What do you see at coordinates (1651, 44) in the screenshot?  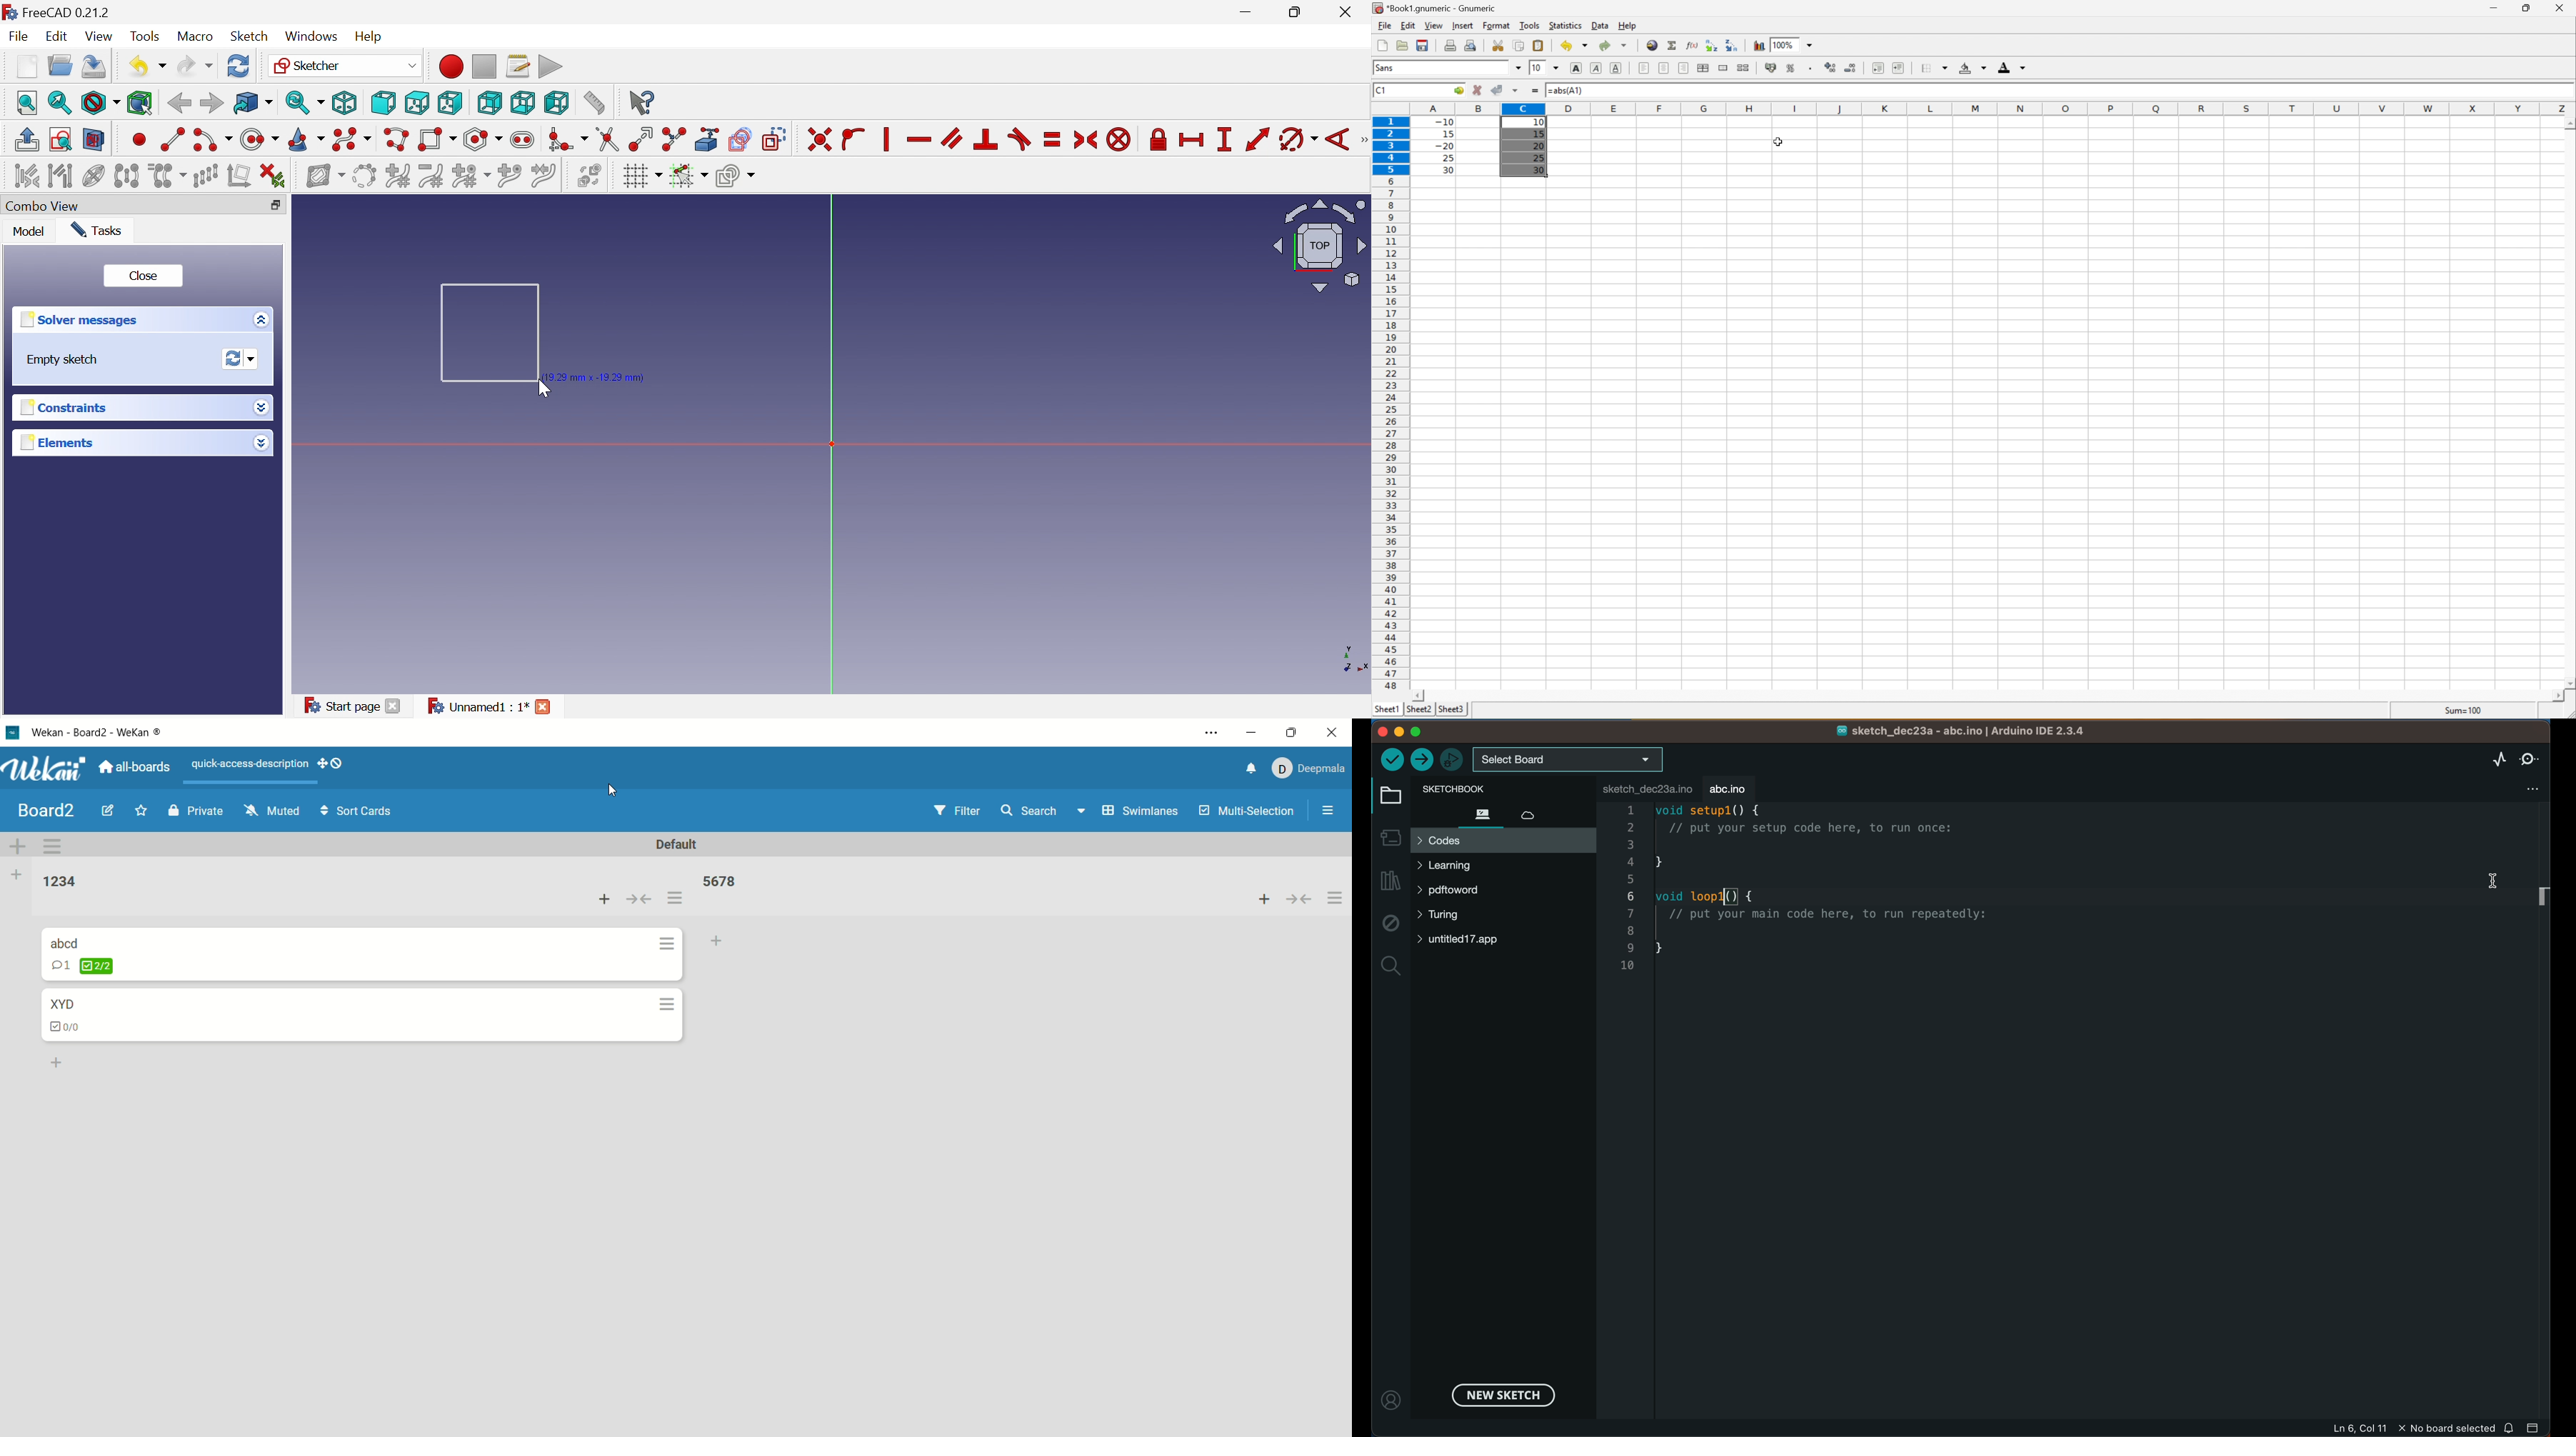 I see `Insert hyperlink` at bounding box center [1651, 44].